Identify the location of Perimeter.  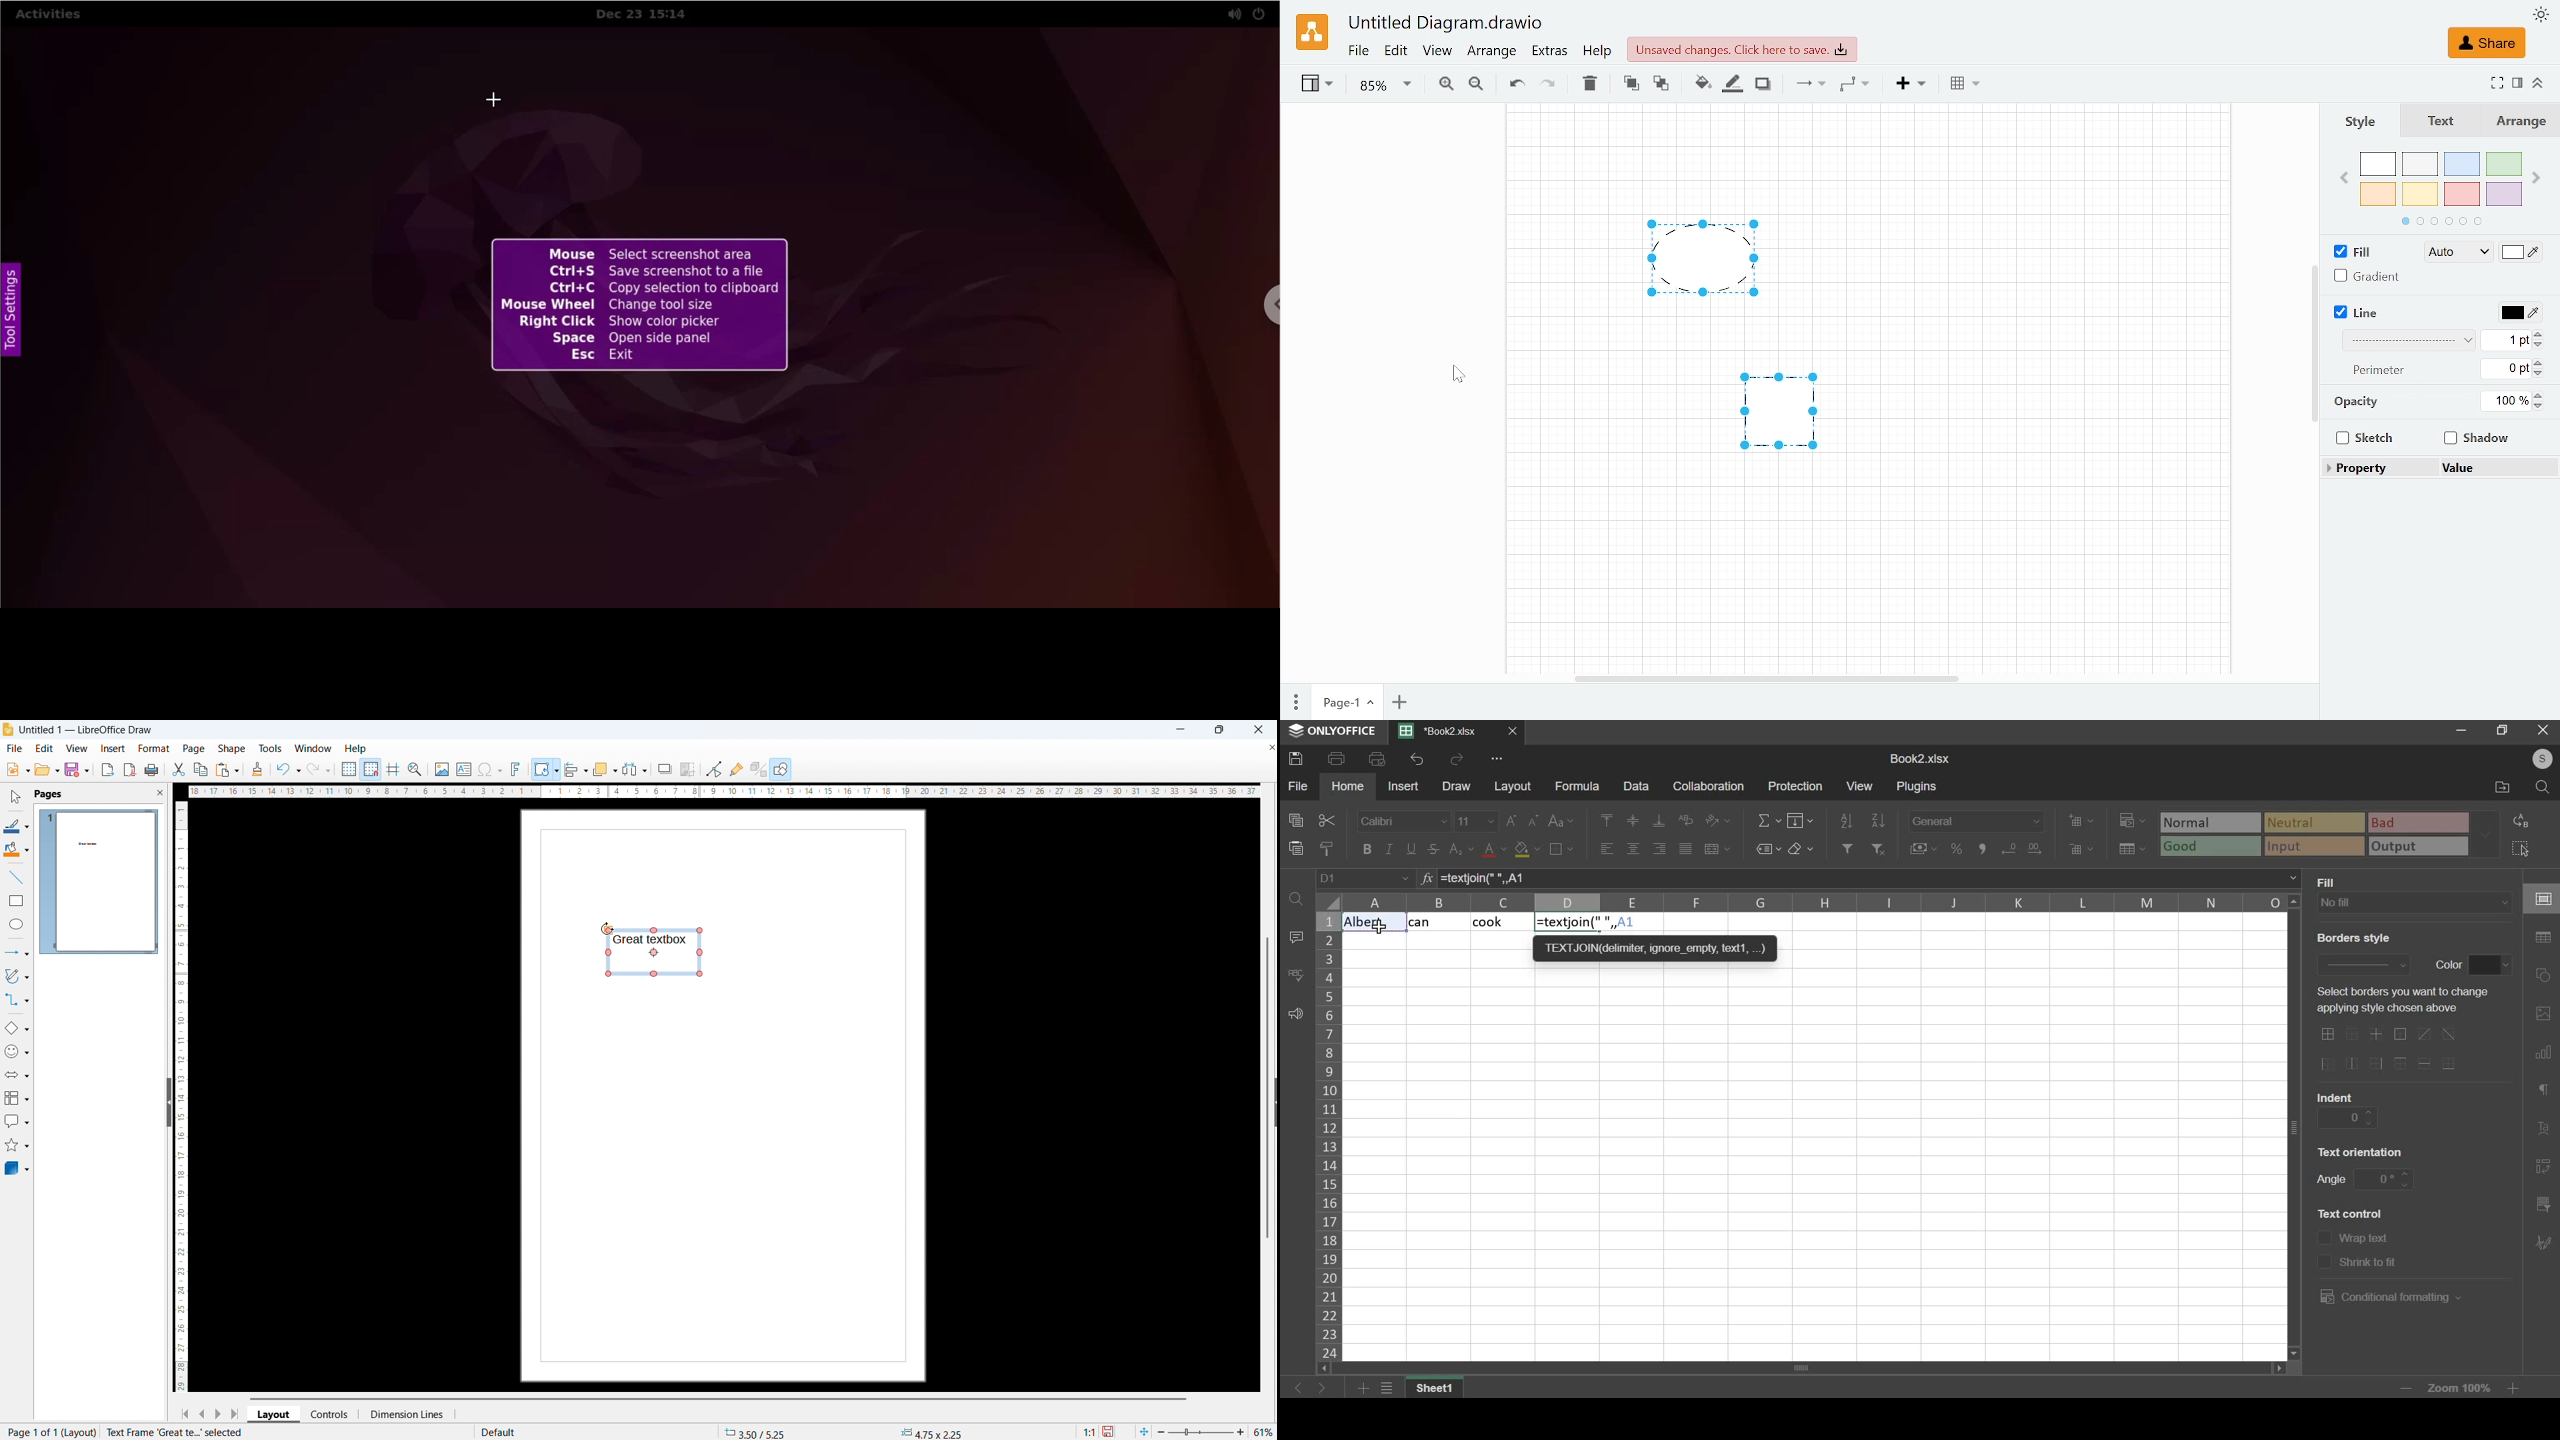
(2503, 370).